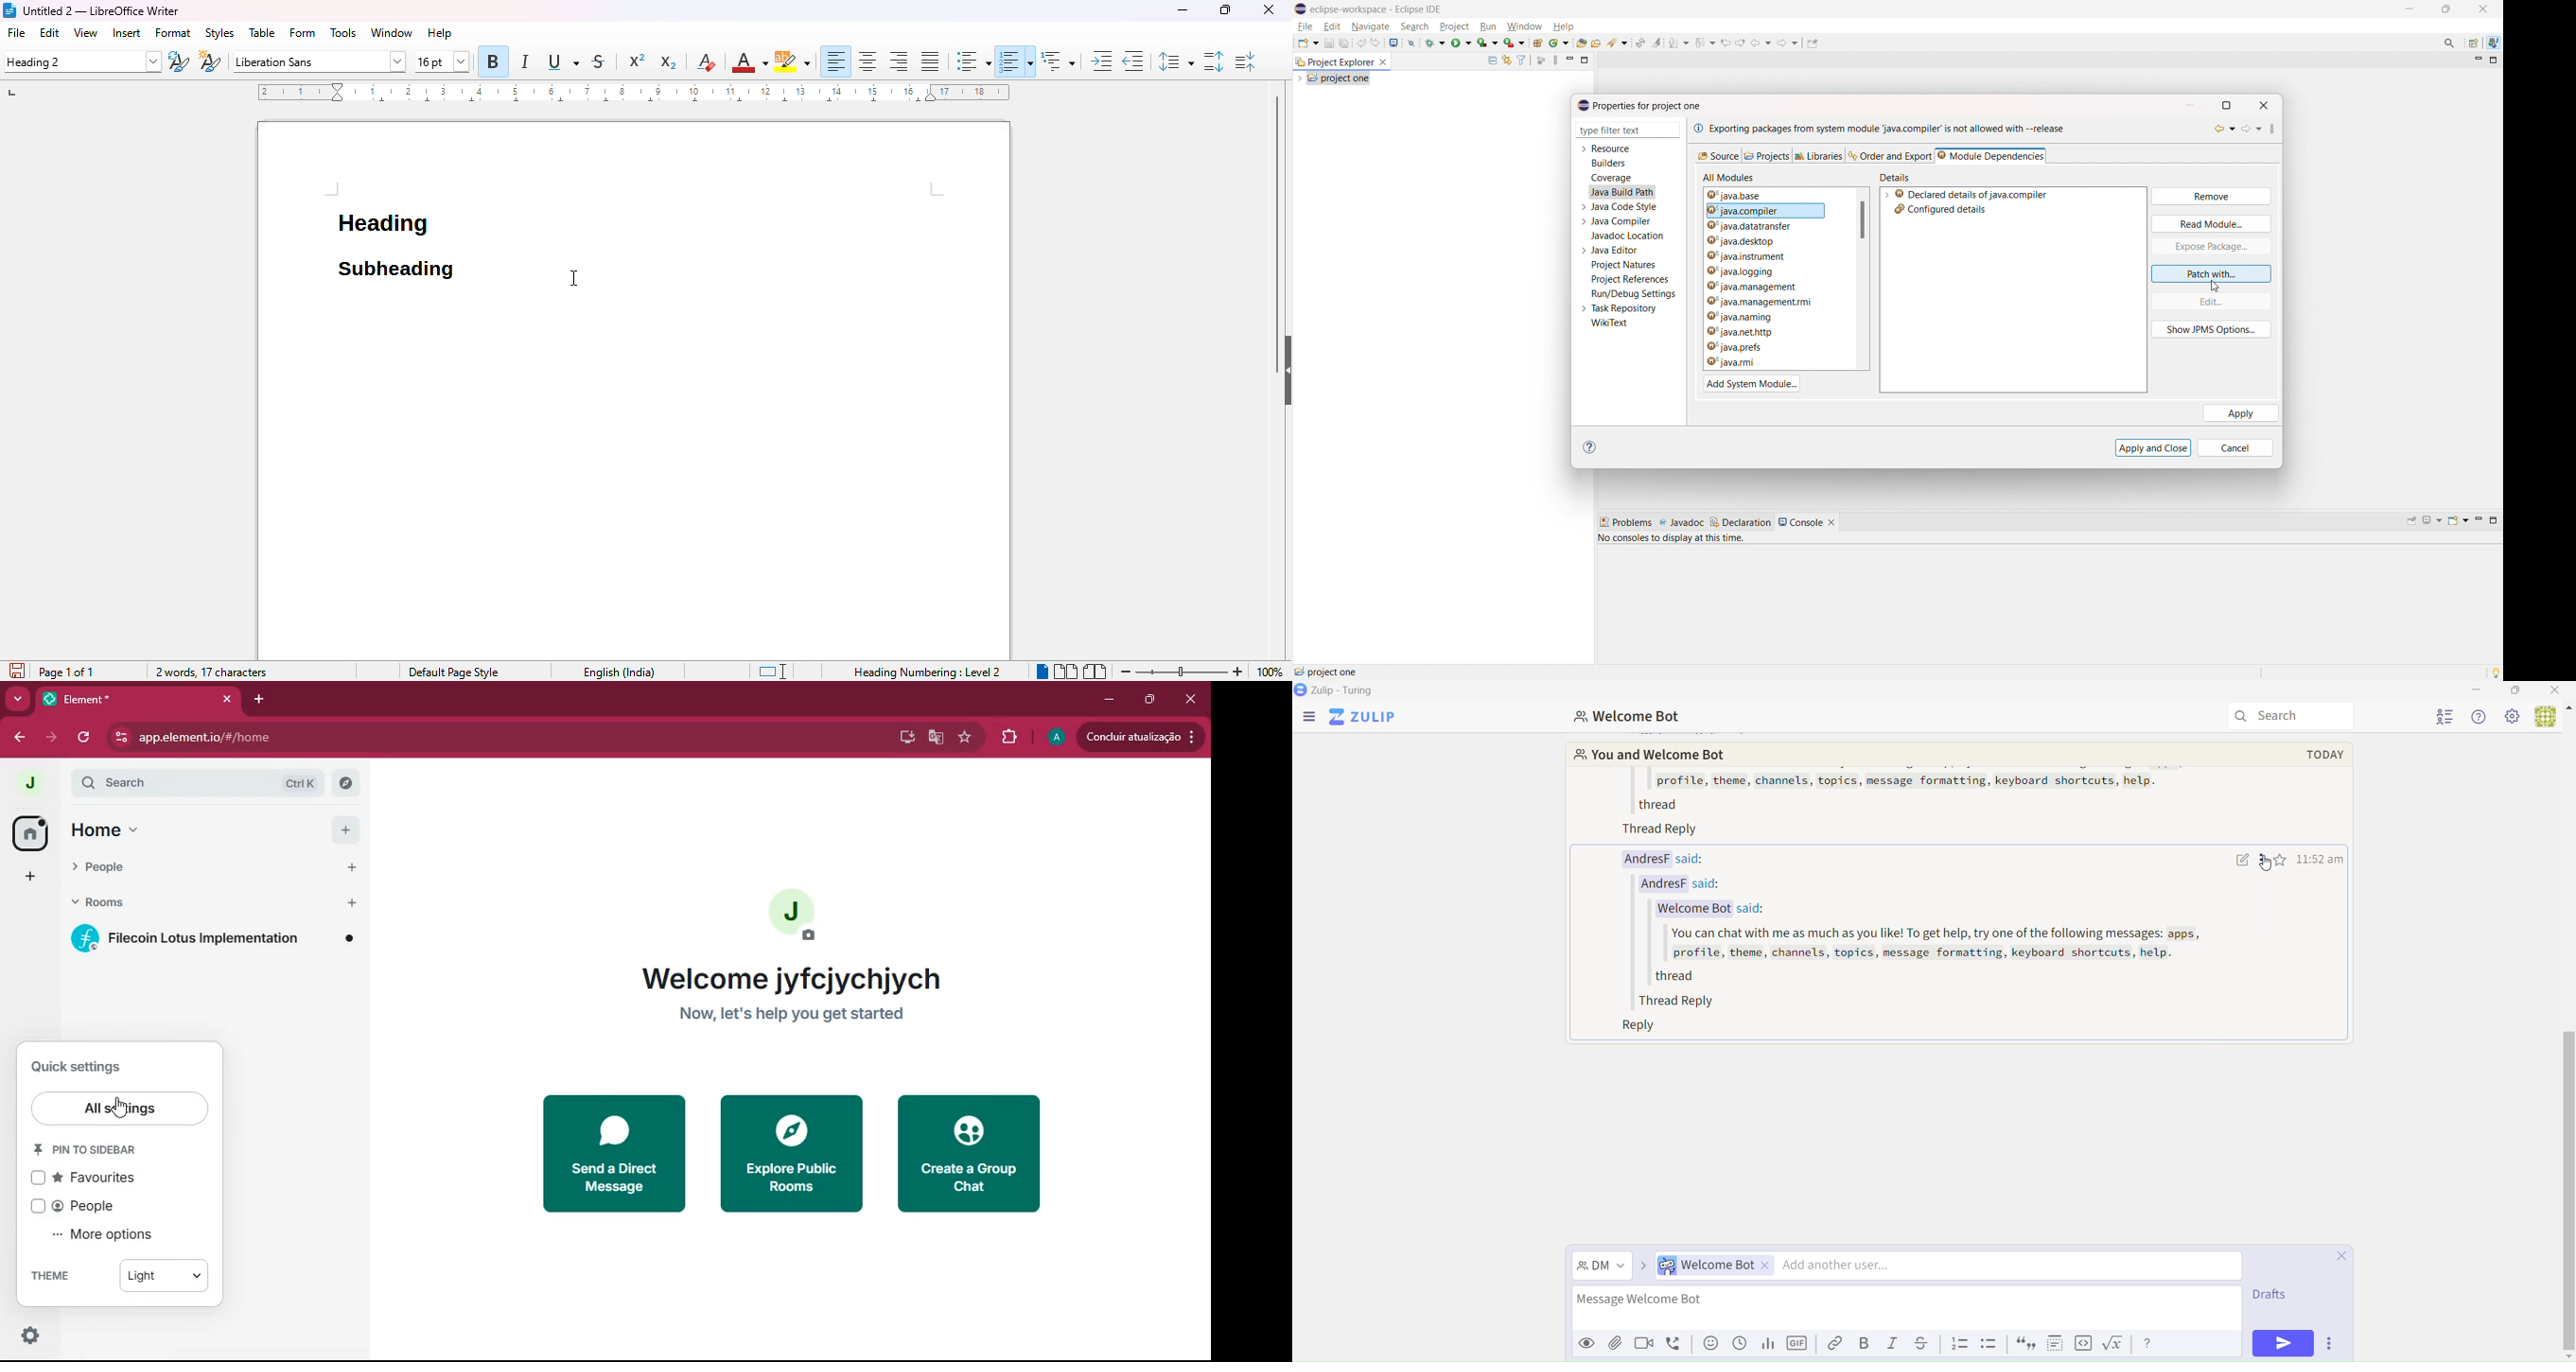 Image resolution: width=2576 pixels, height=1372 pixels. Describe the element at coordinates (1726, 42) in the screenshot. I see `view previous location` at that location.